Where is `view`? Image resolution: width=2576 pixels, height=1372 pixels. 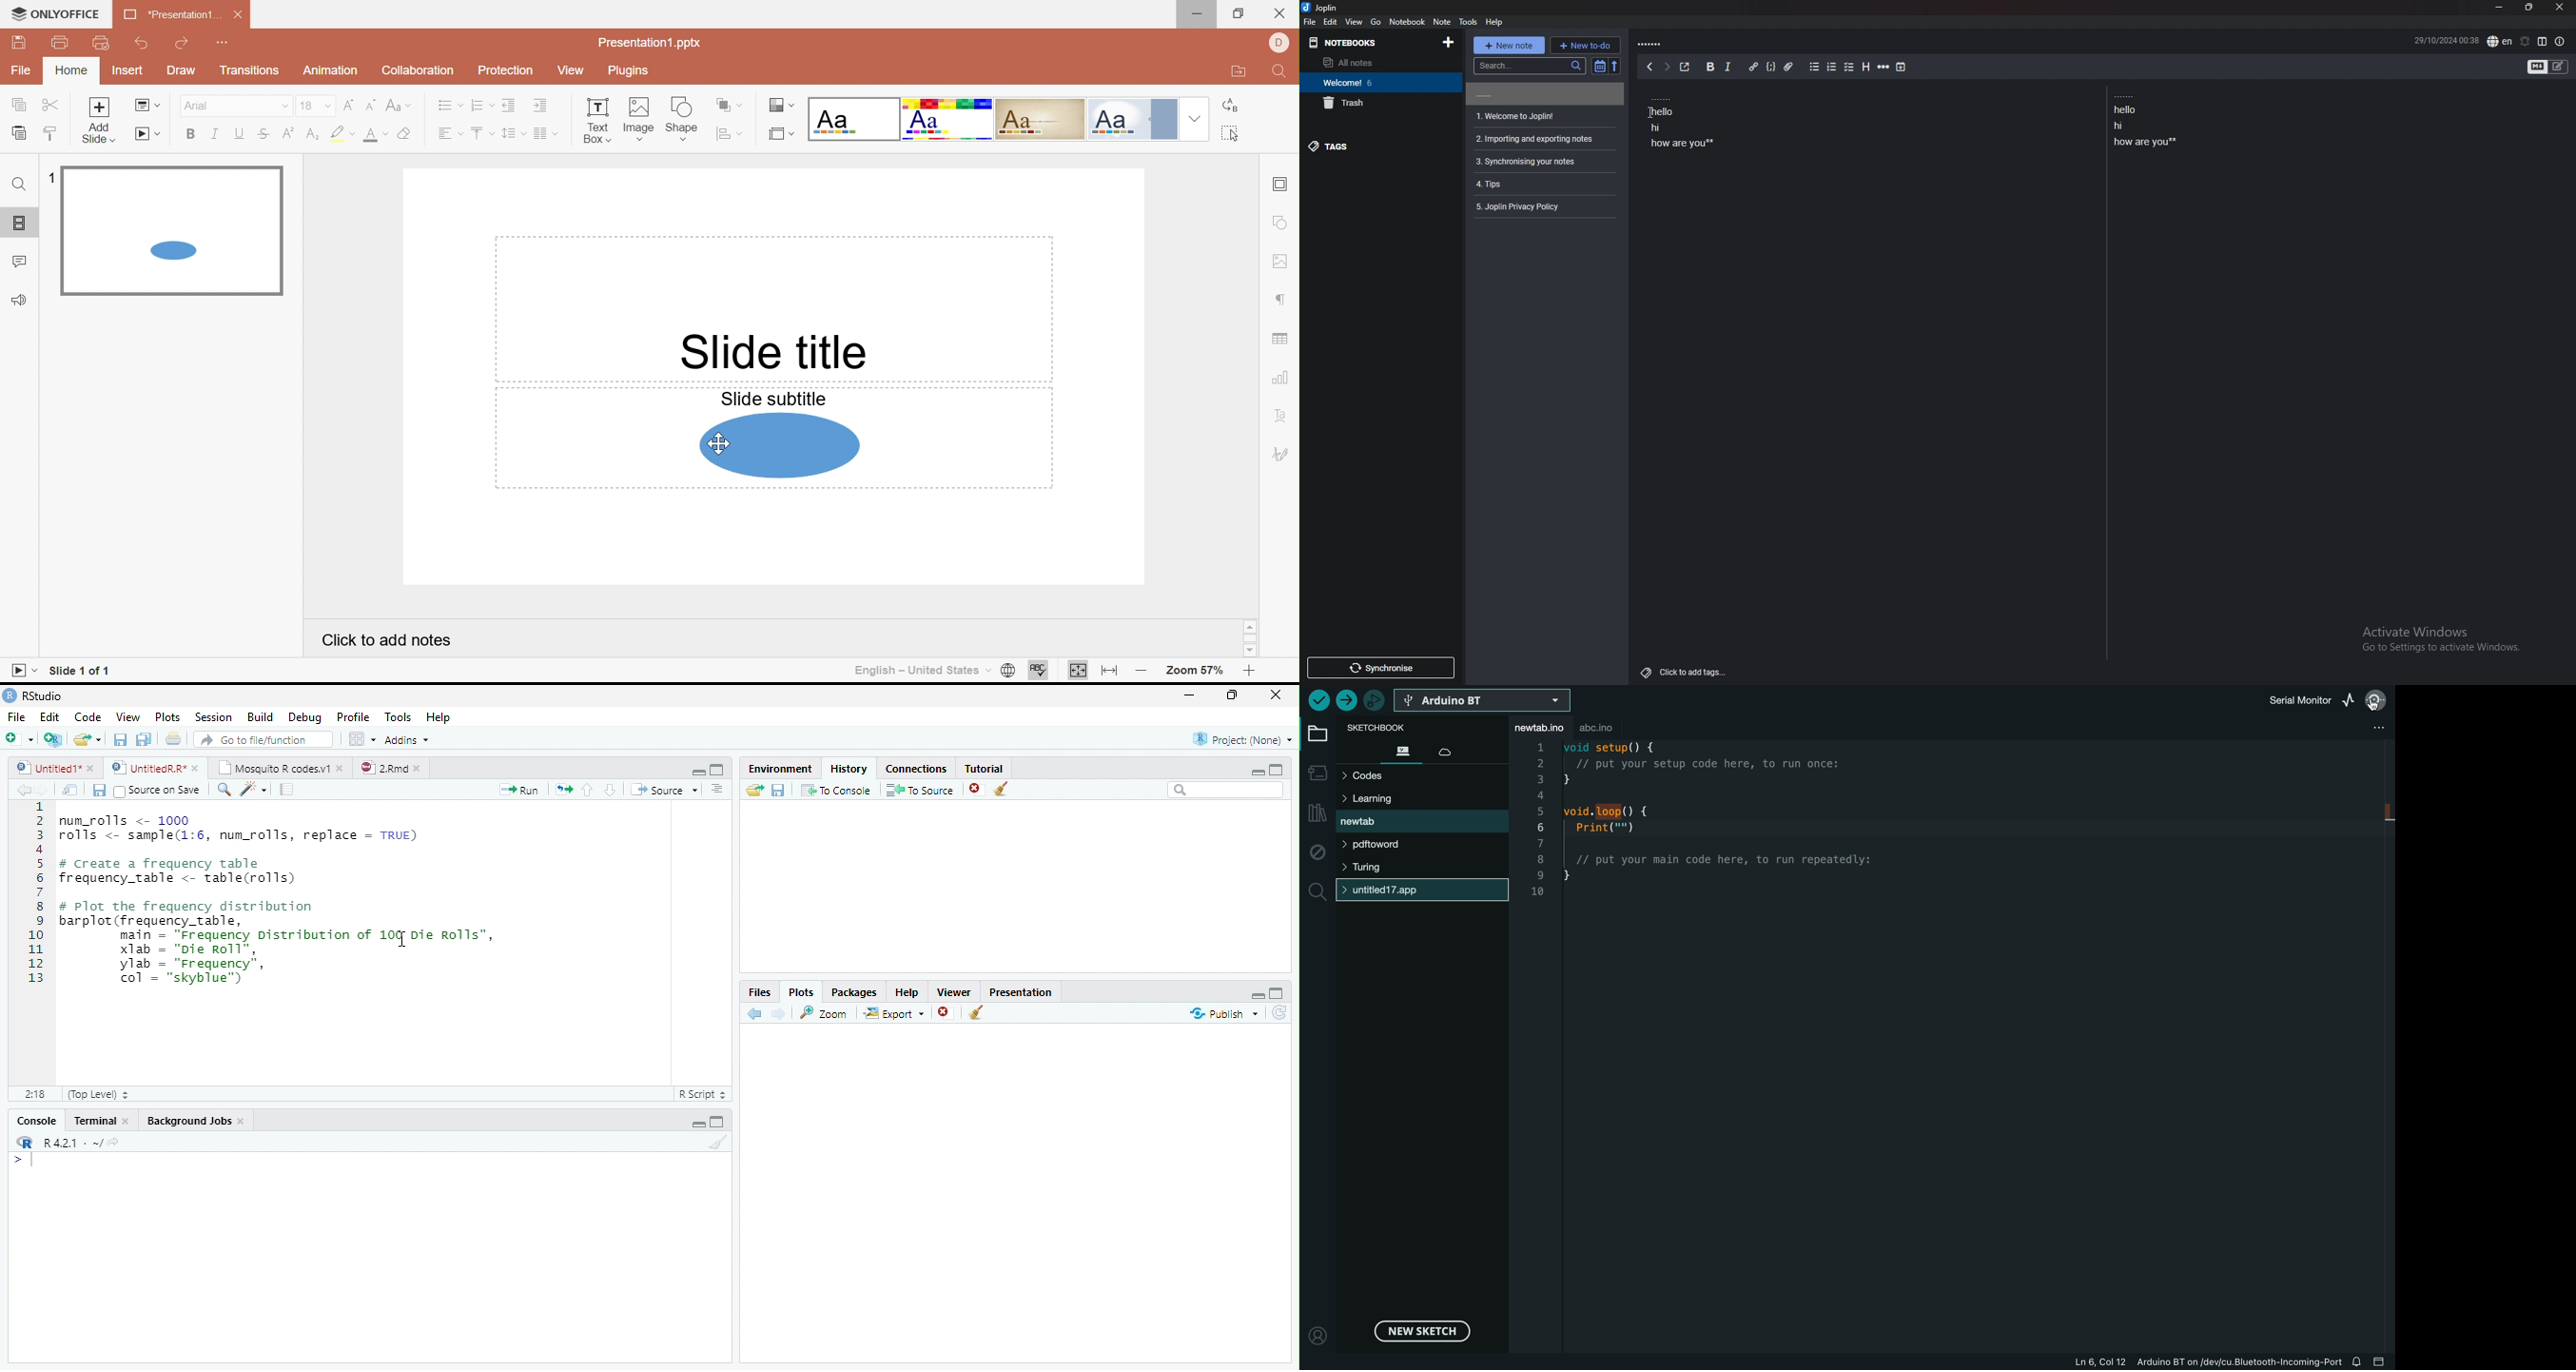 view is located at coordinates (1355, 22).